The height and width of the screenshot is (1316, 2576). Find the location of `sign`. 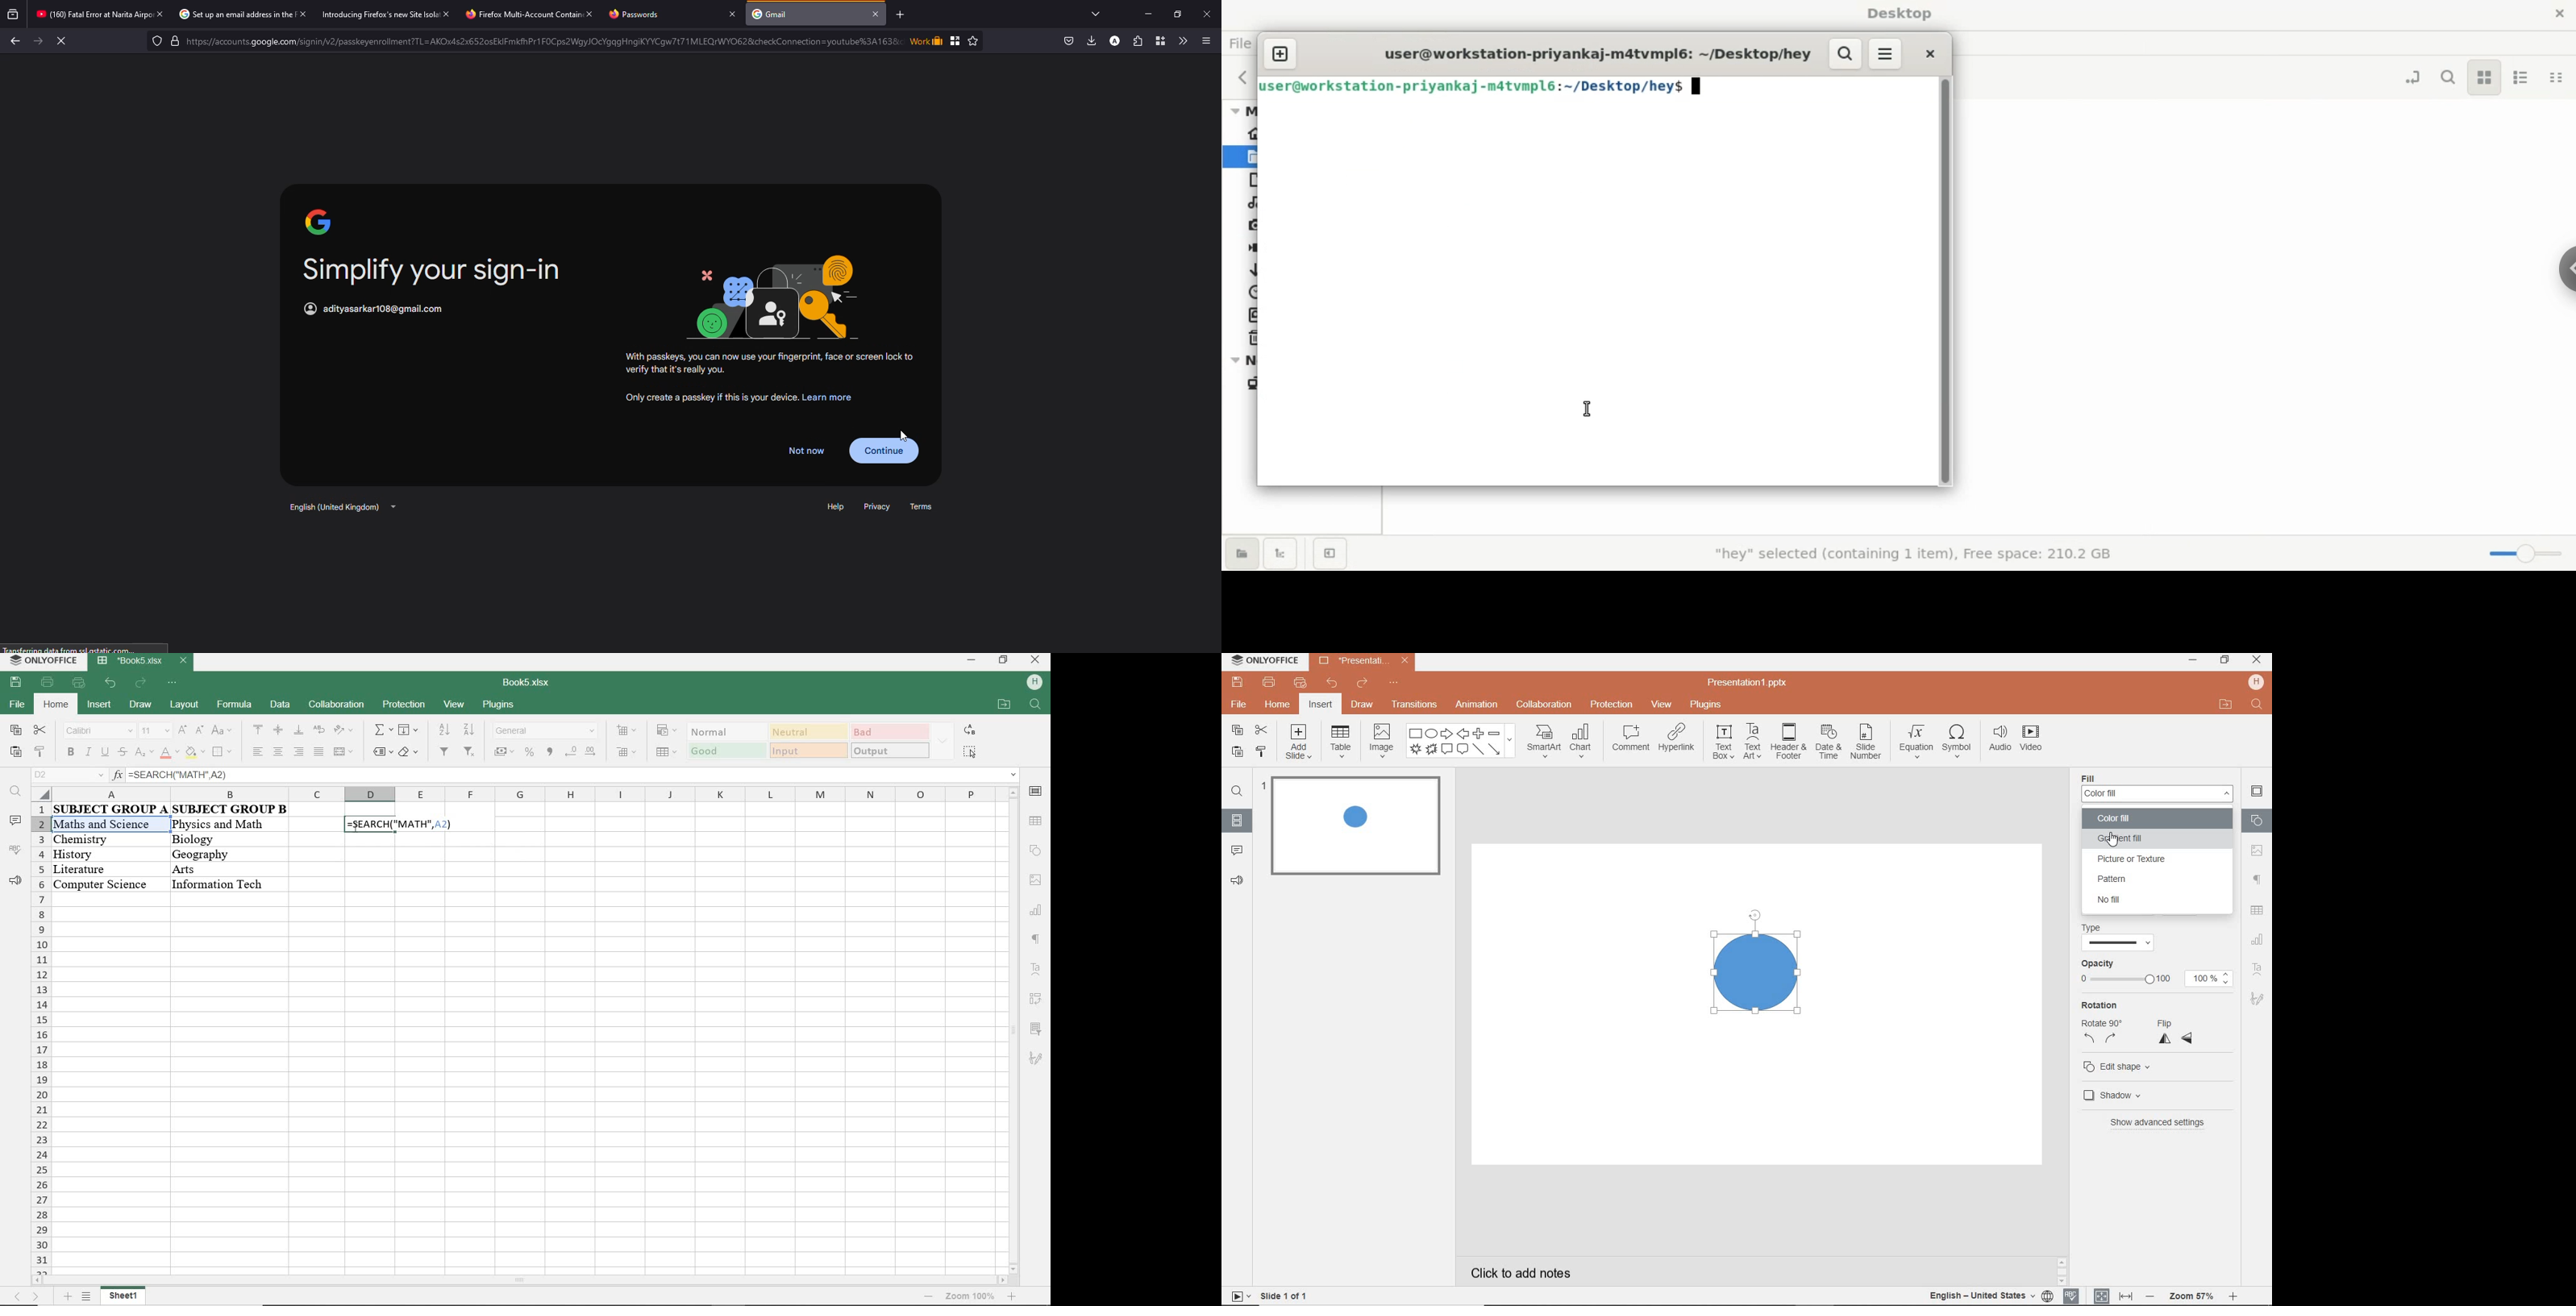

sign is located at coordinates (1035, 999).